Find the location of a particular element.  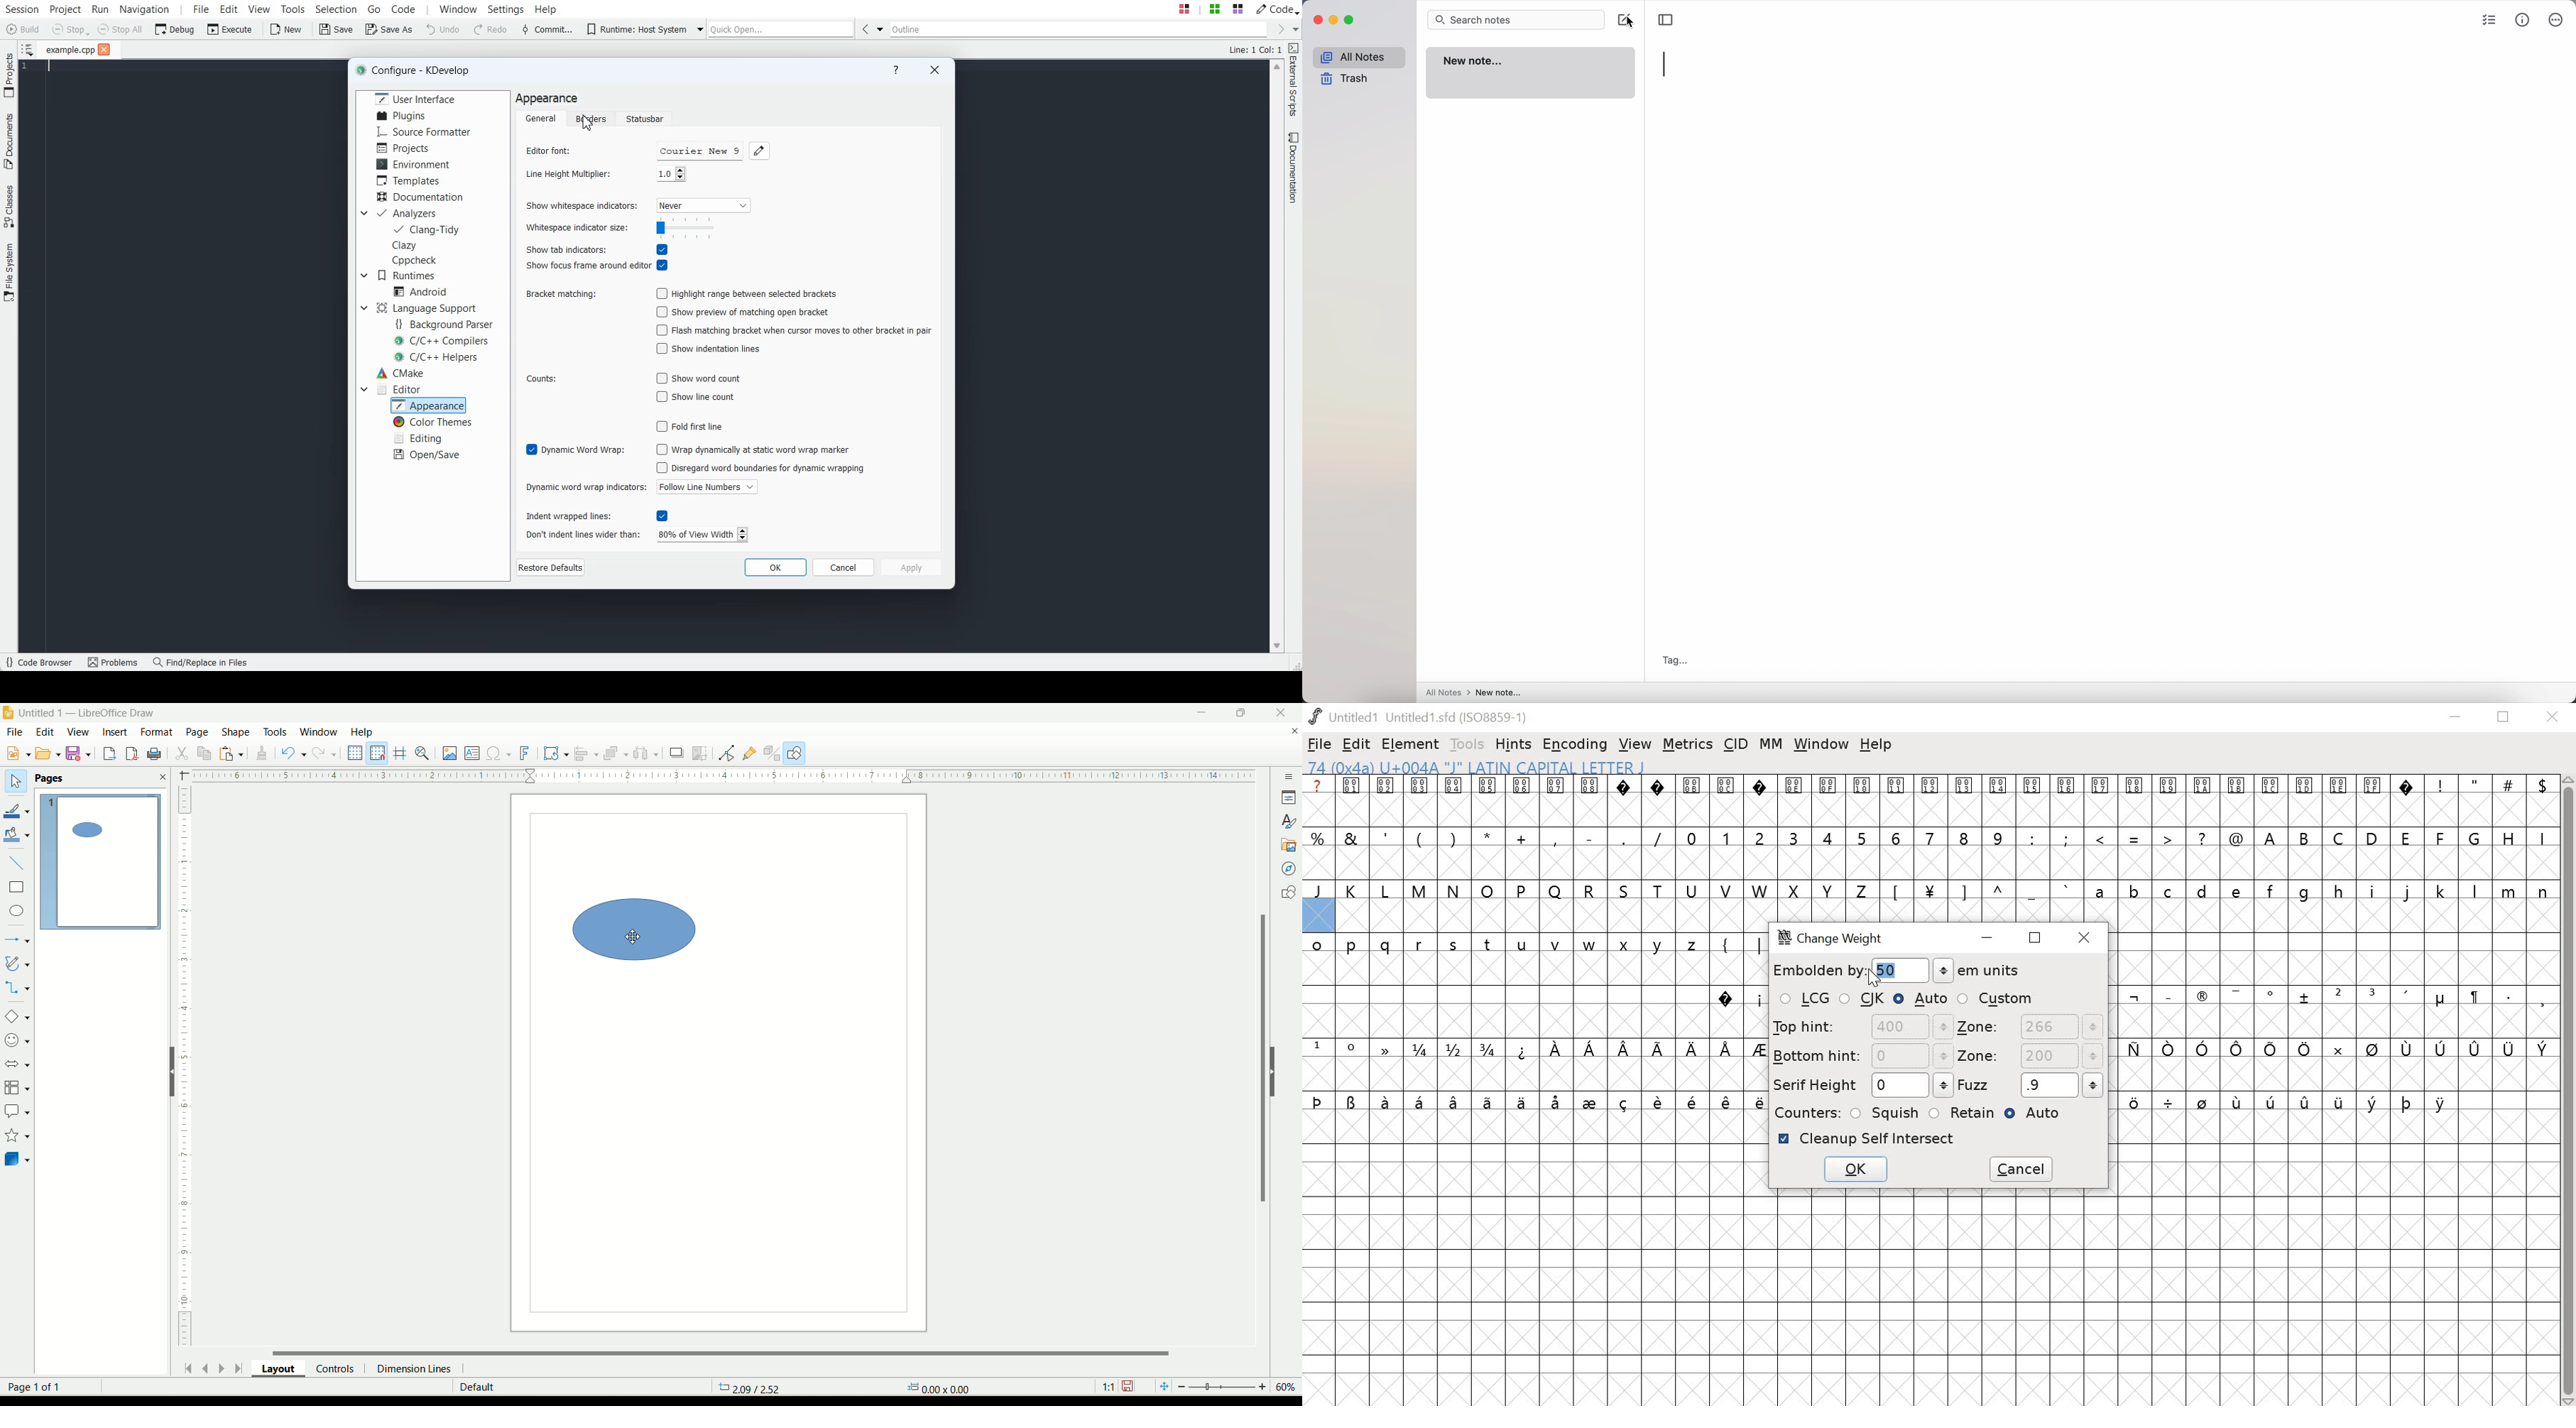

all notes > new note... is located at coordinates (1475, 692).